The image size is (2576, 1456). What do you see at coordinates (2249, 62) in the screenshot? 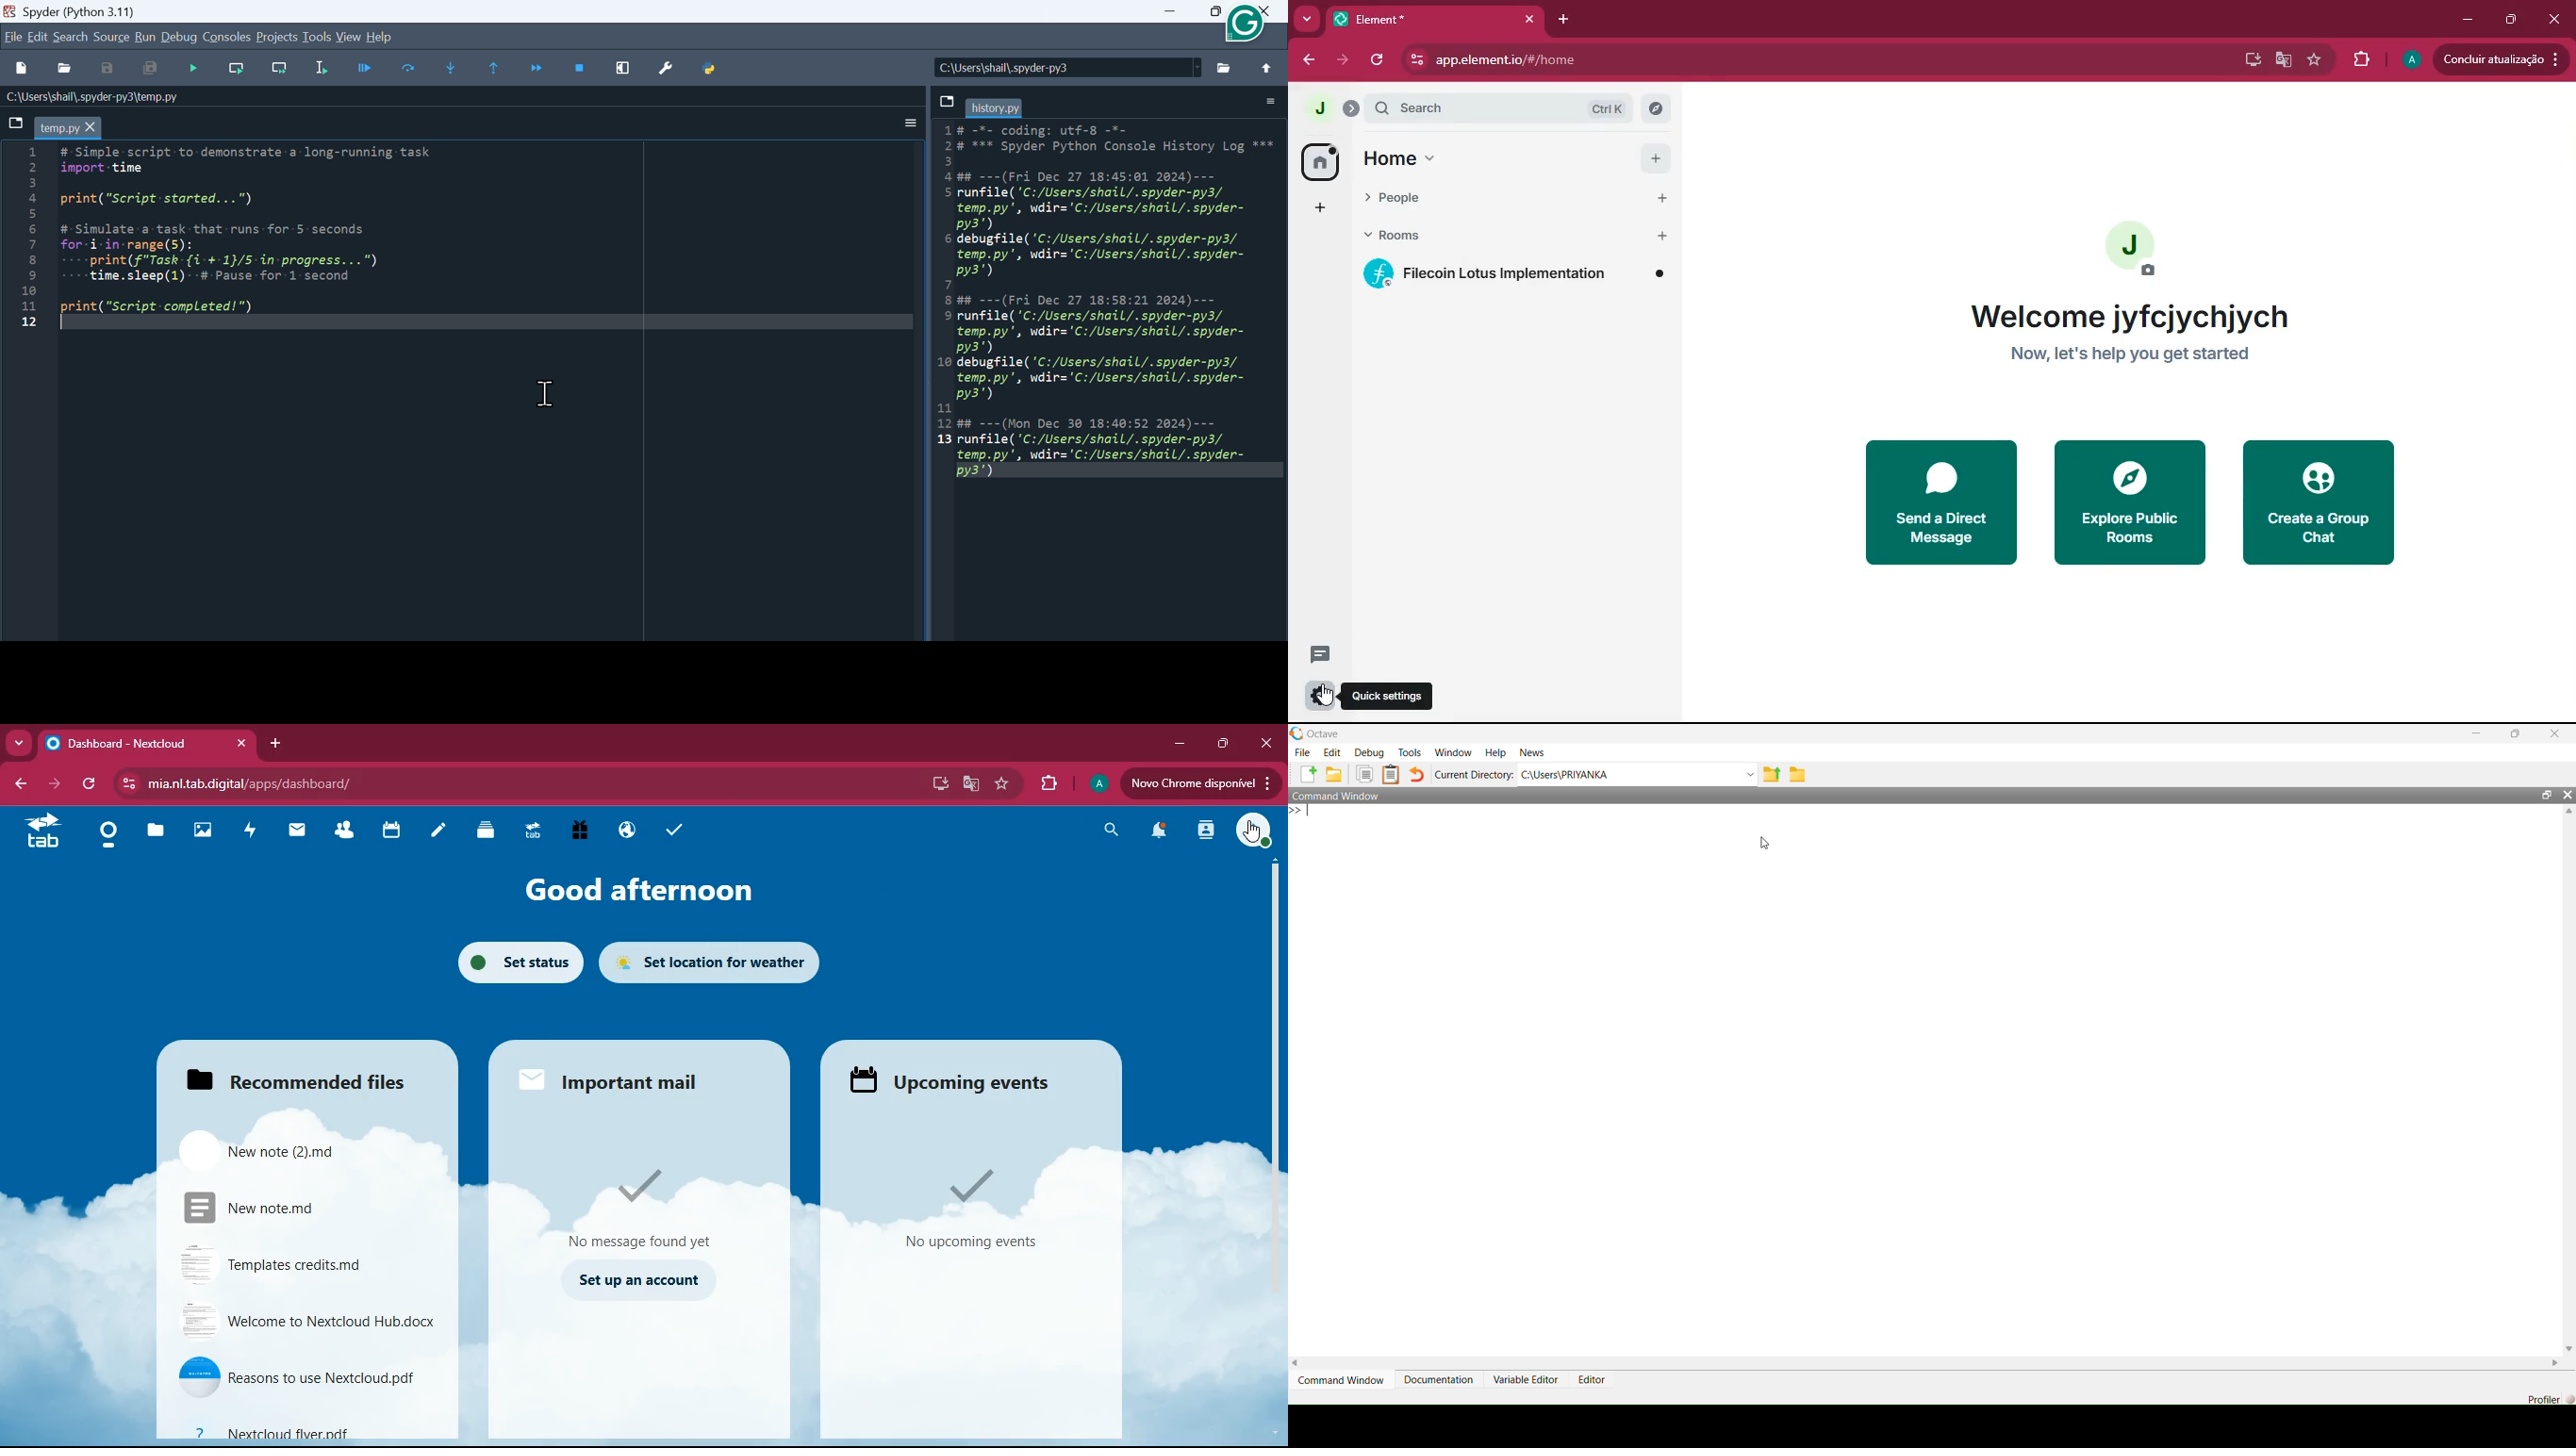
I see `desktop` at bounding box center [2249, 62].